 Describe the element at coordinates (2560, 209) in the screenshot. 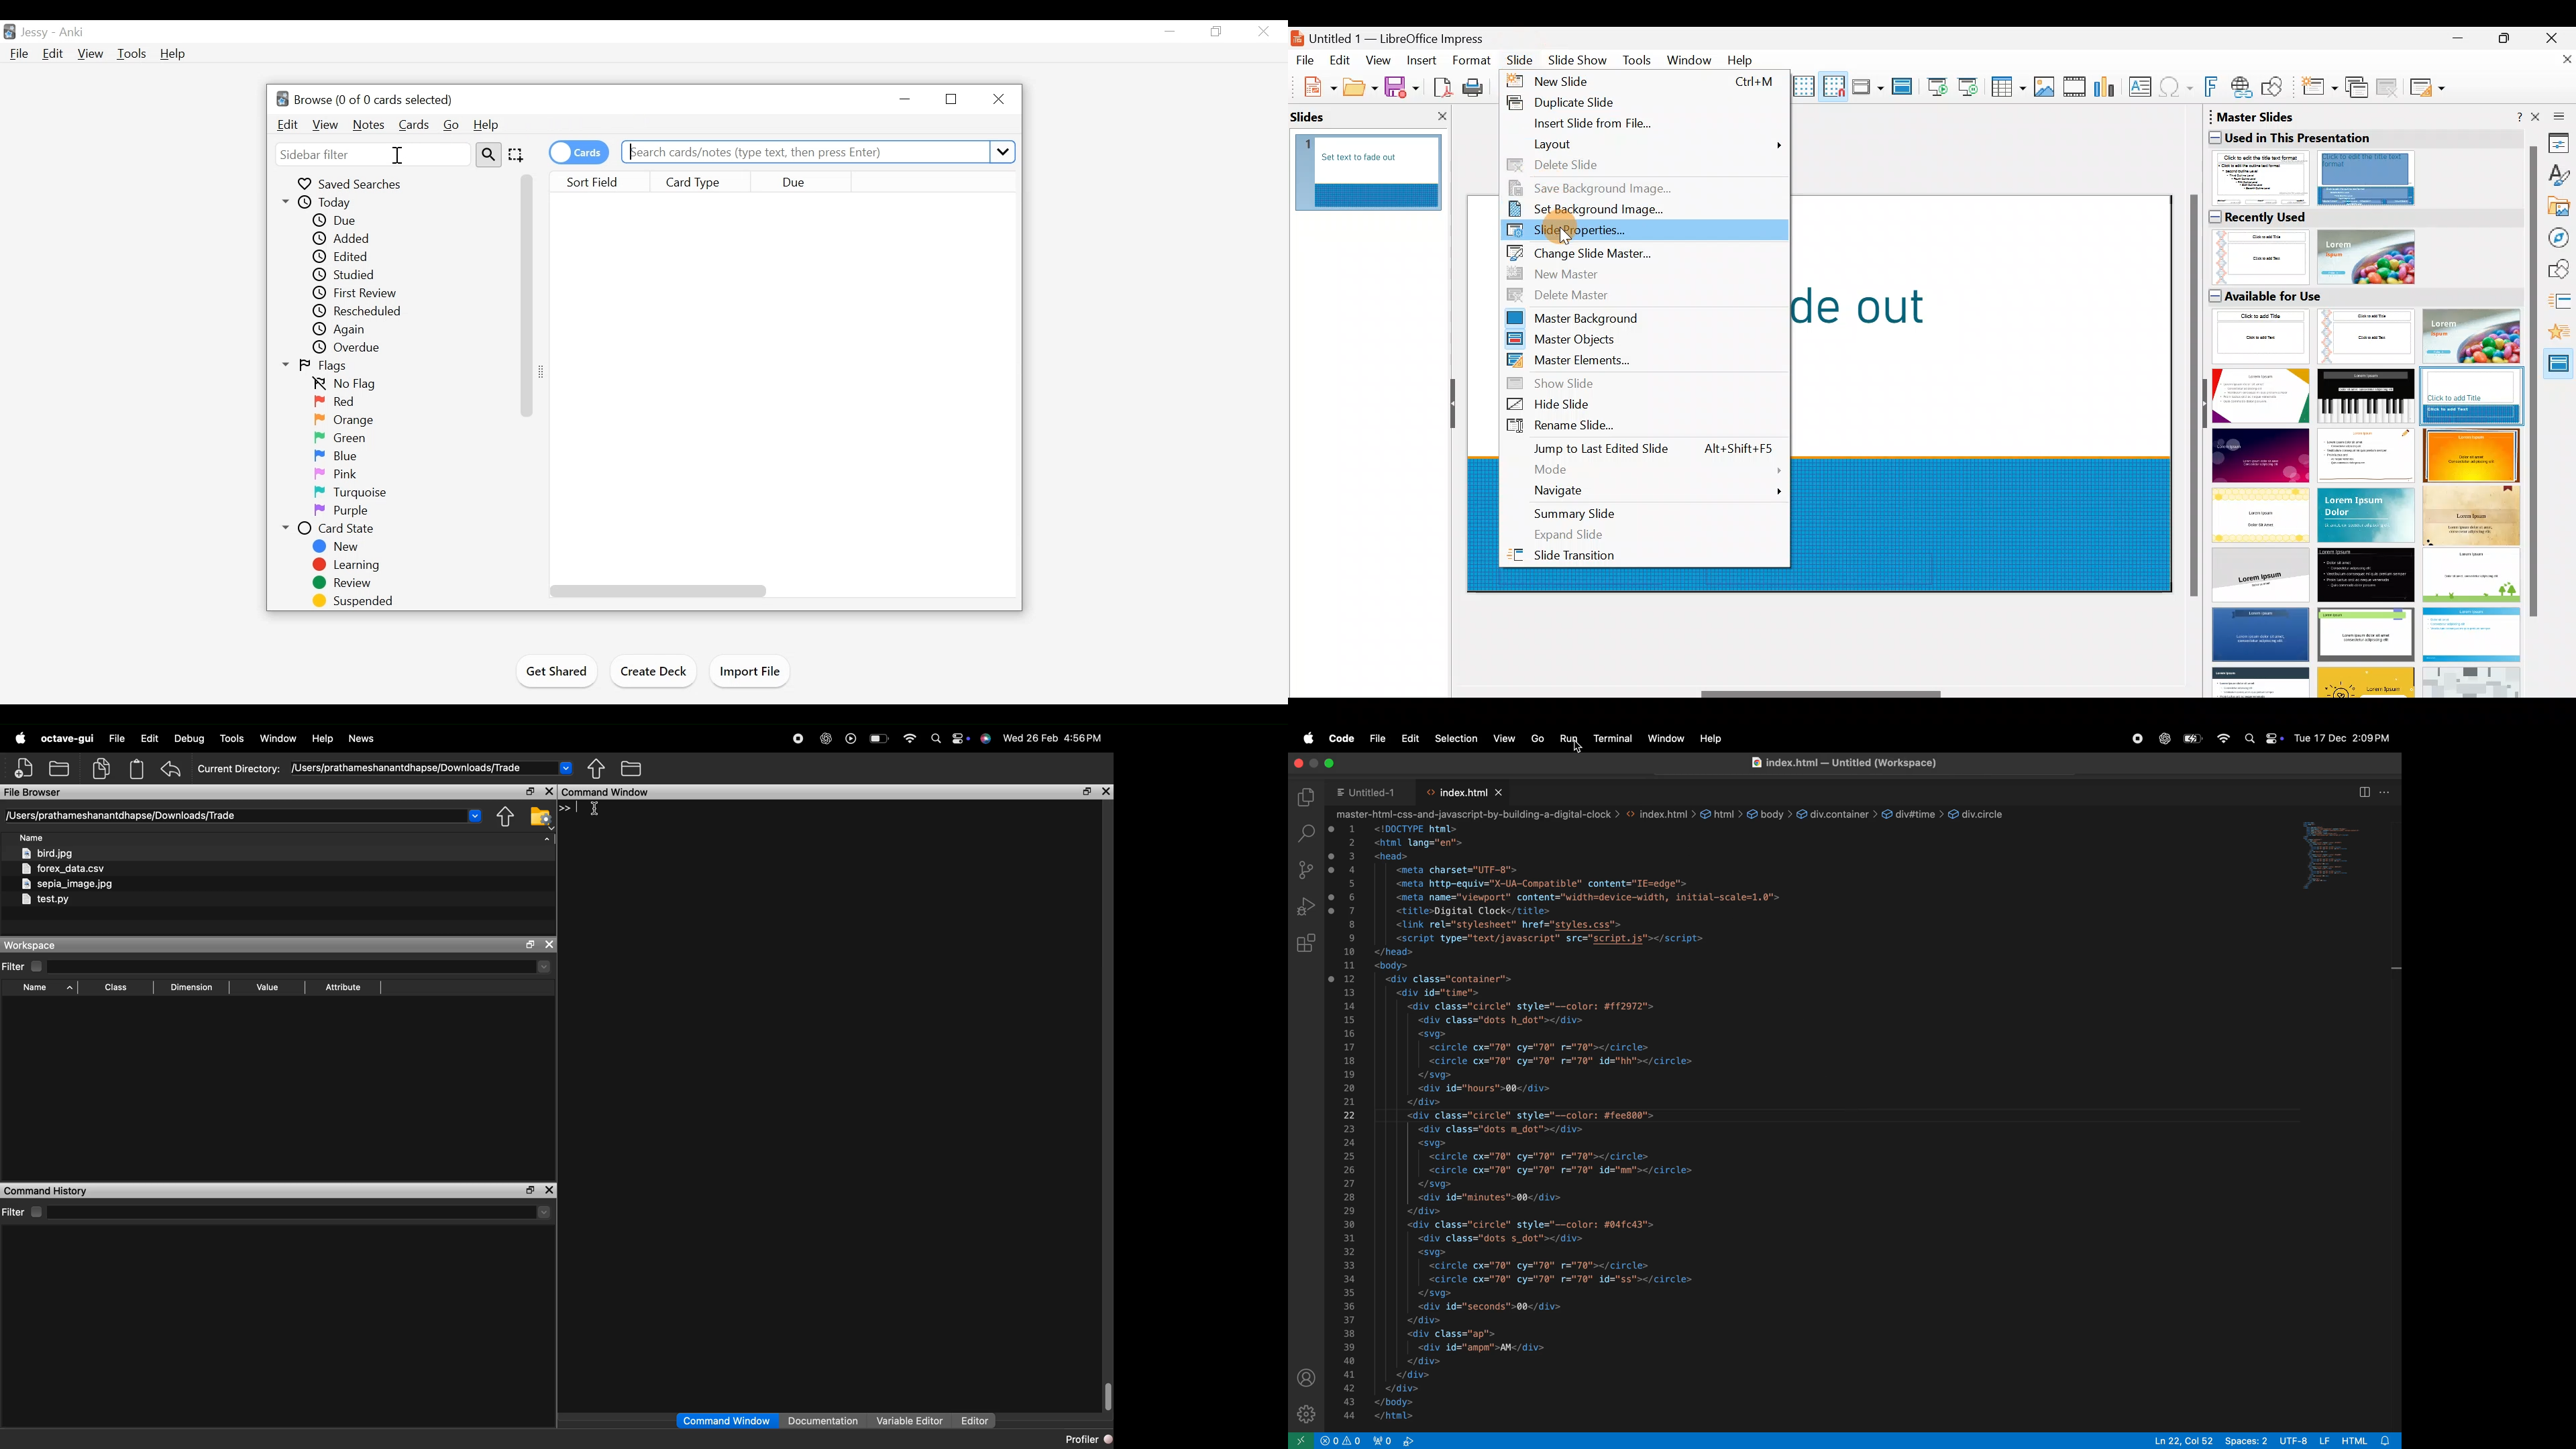

I see `Gallery` at that location.